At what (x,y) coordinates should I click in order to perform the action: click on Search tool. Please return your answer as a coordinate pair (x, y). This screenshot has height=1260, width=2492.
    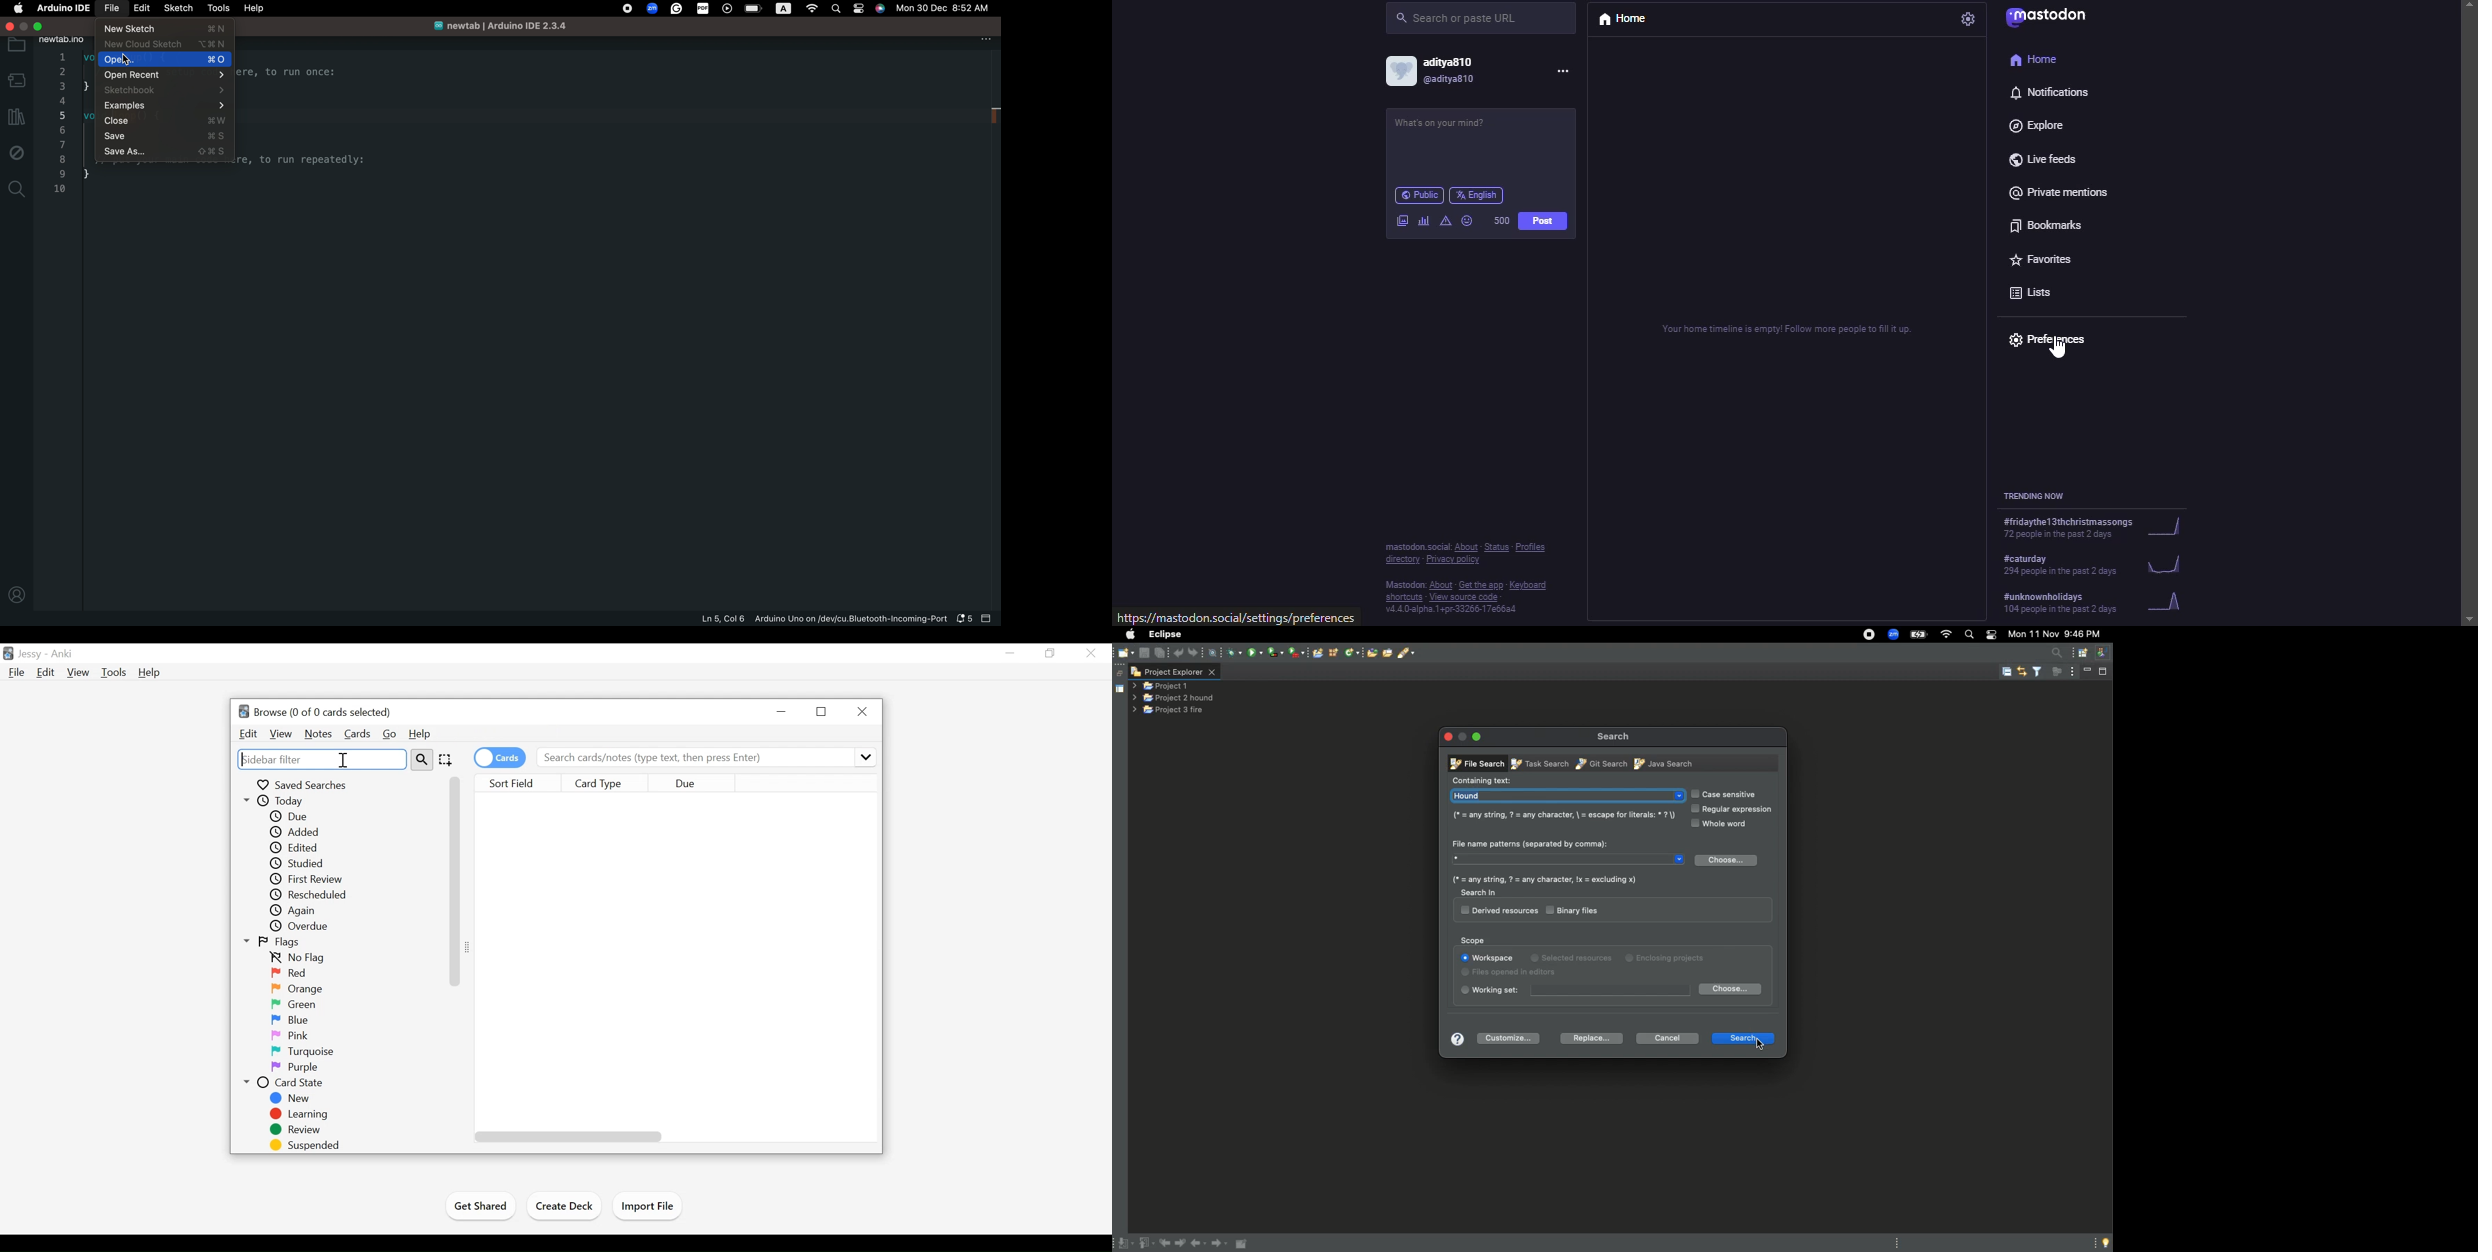
    Looking at the image, I should click on (424, 760).